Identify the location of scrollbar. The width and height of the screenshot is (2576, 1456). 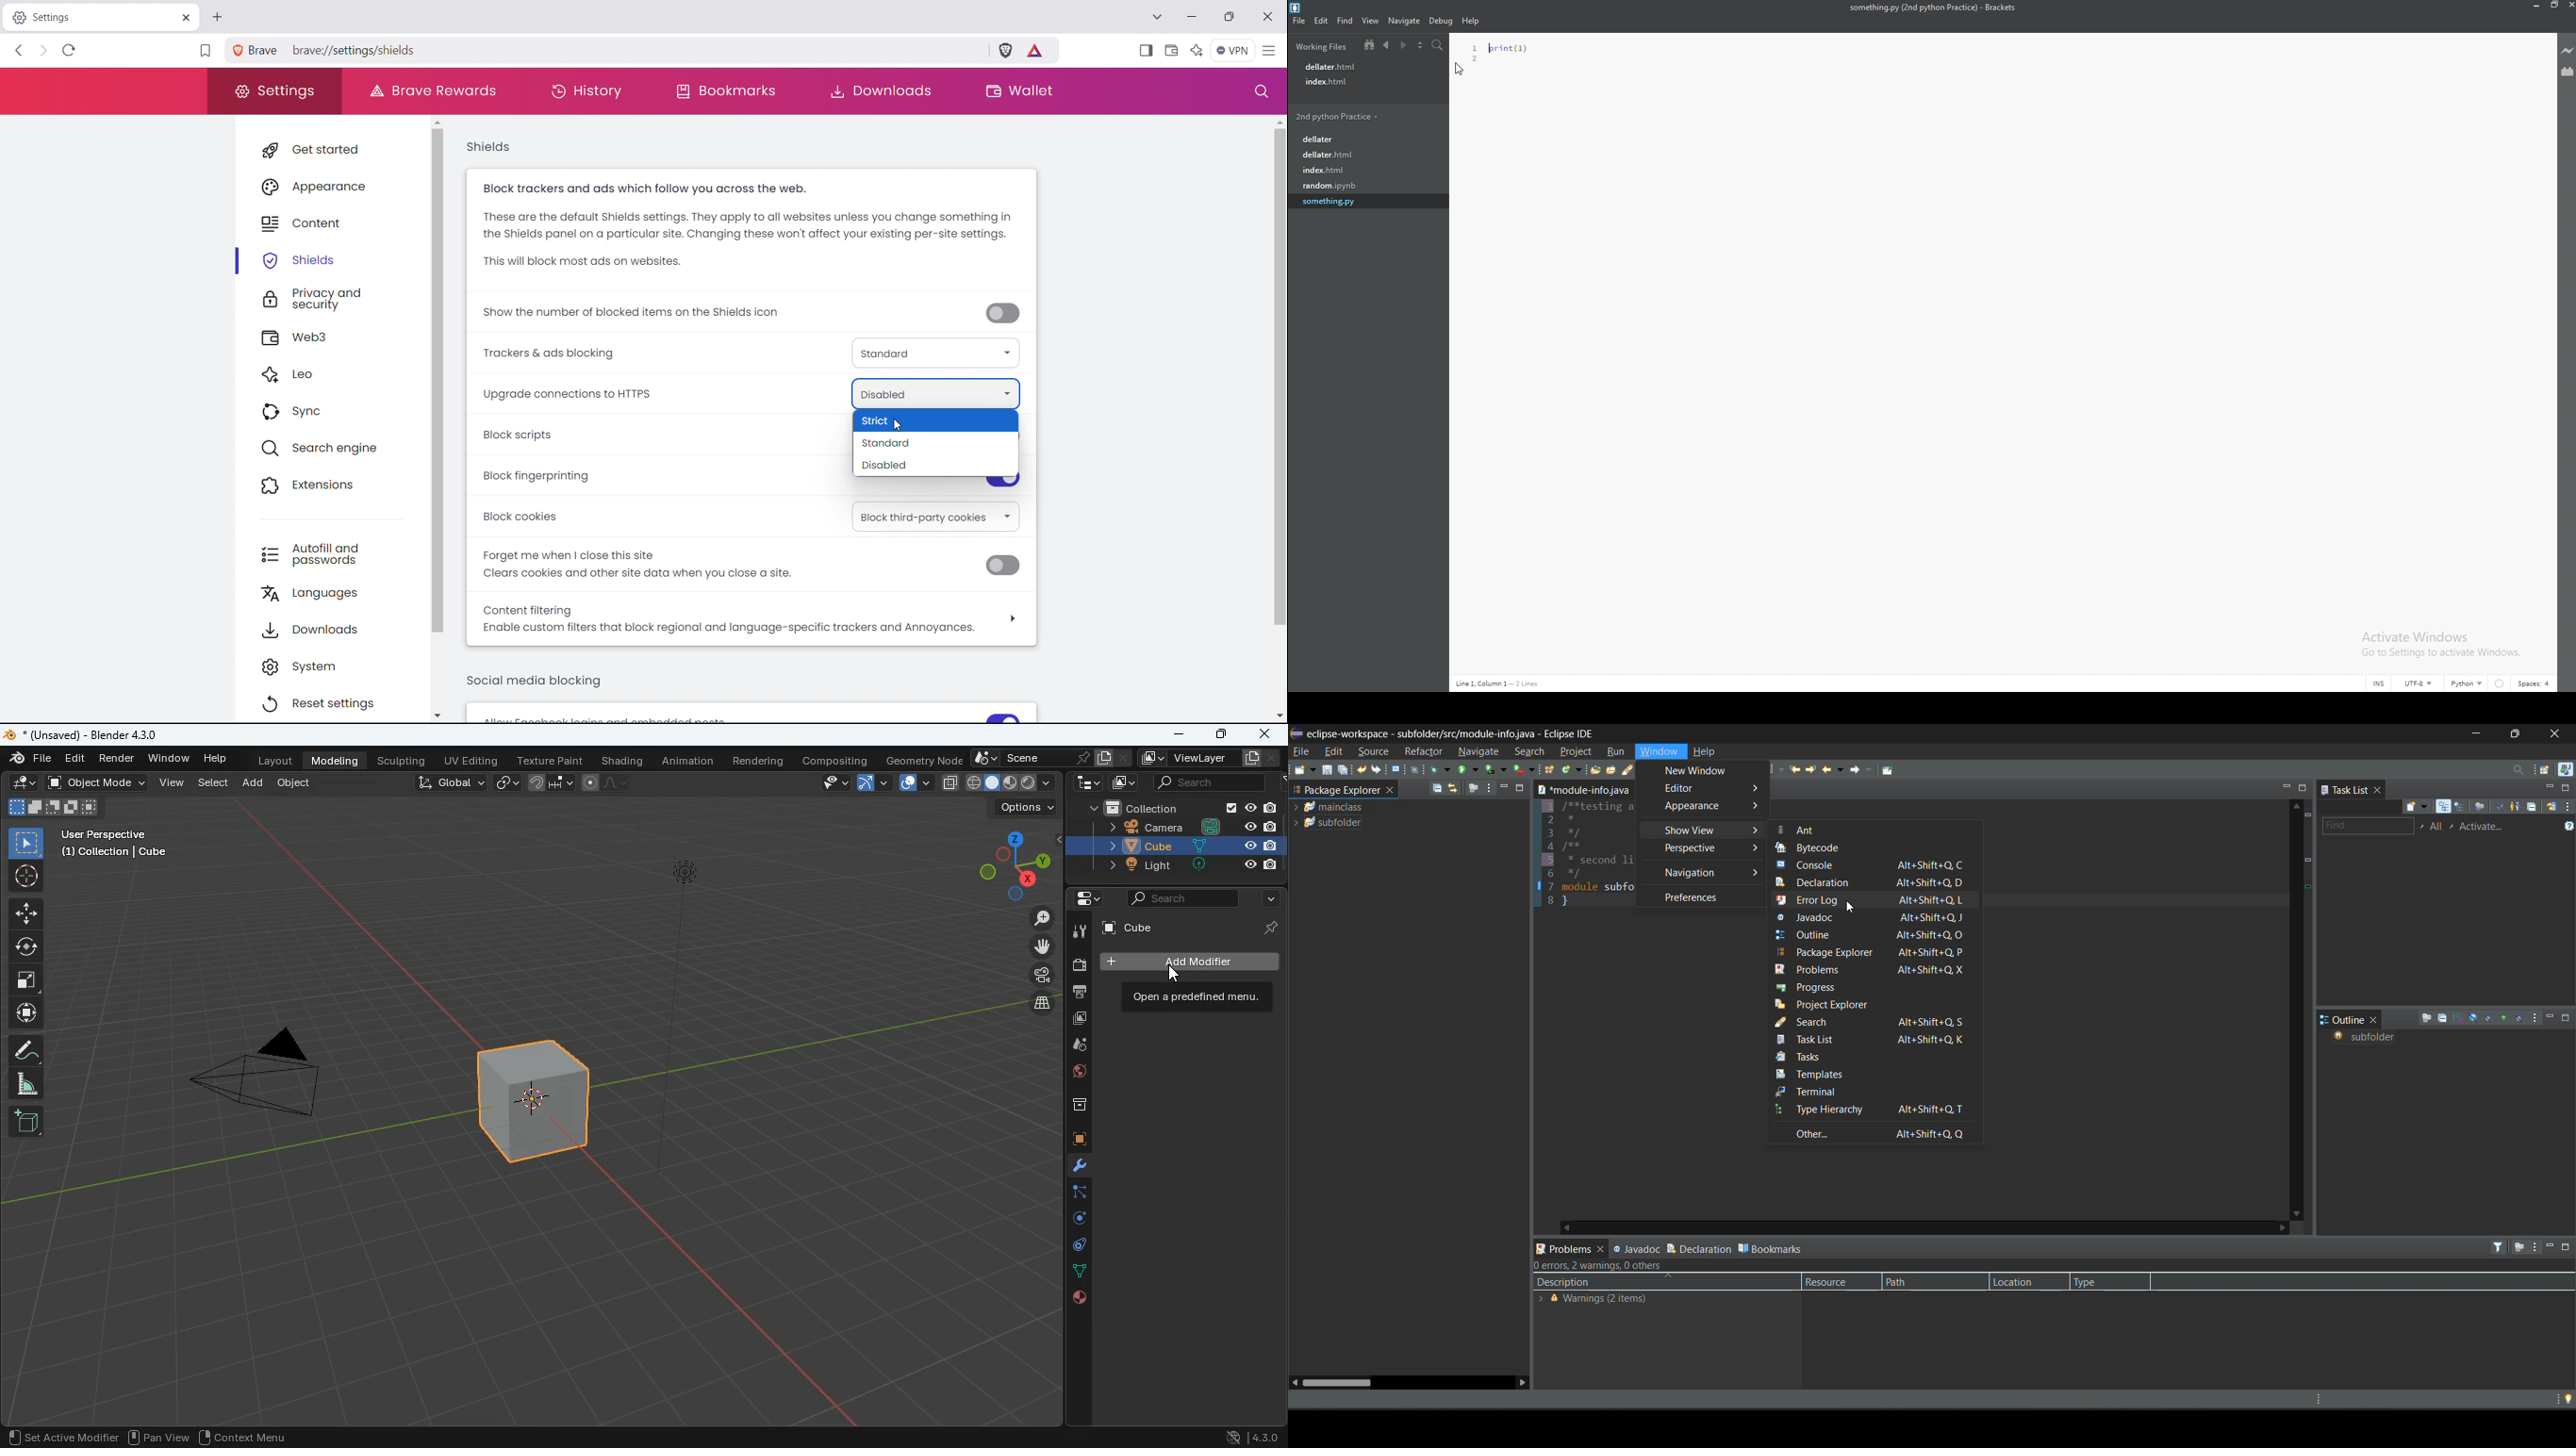
(1279, 377).